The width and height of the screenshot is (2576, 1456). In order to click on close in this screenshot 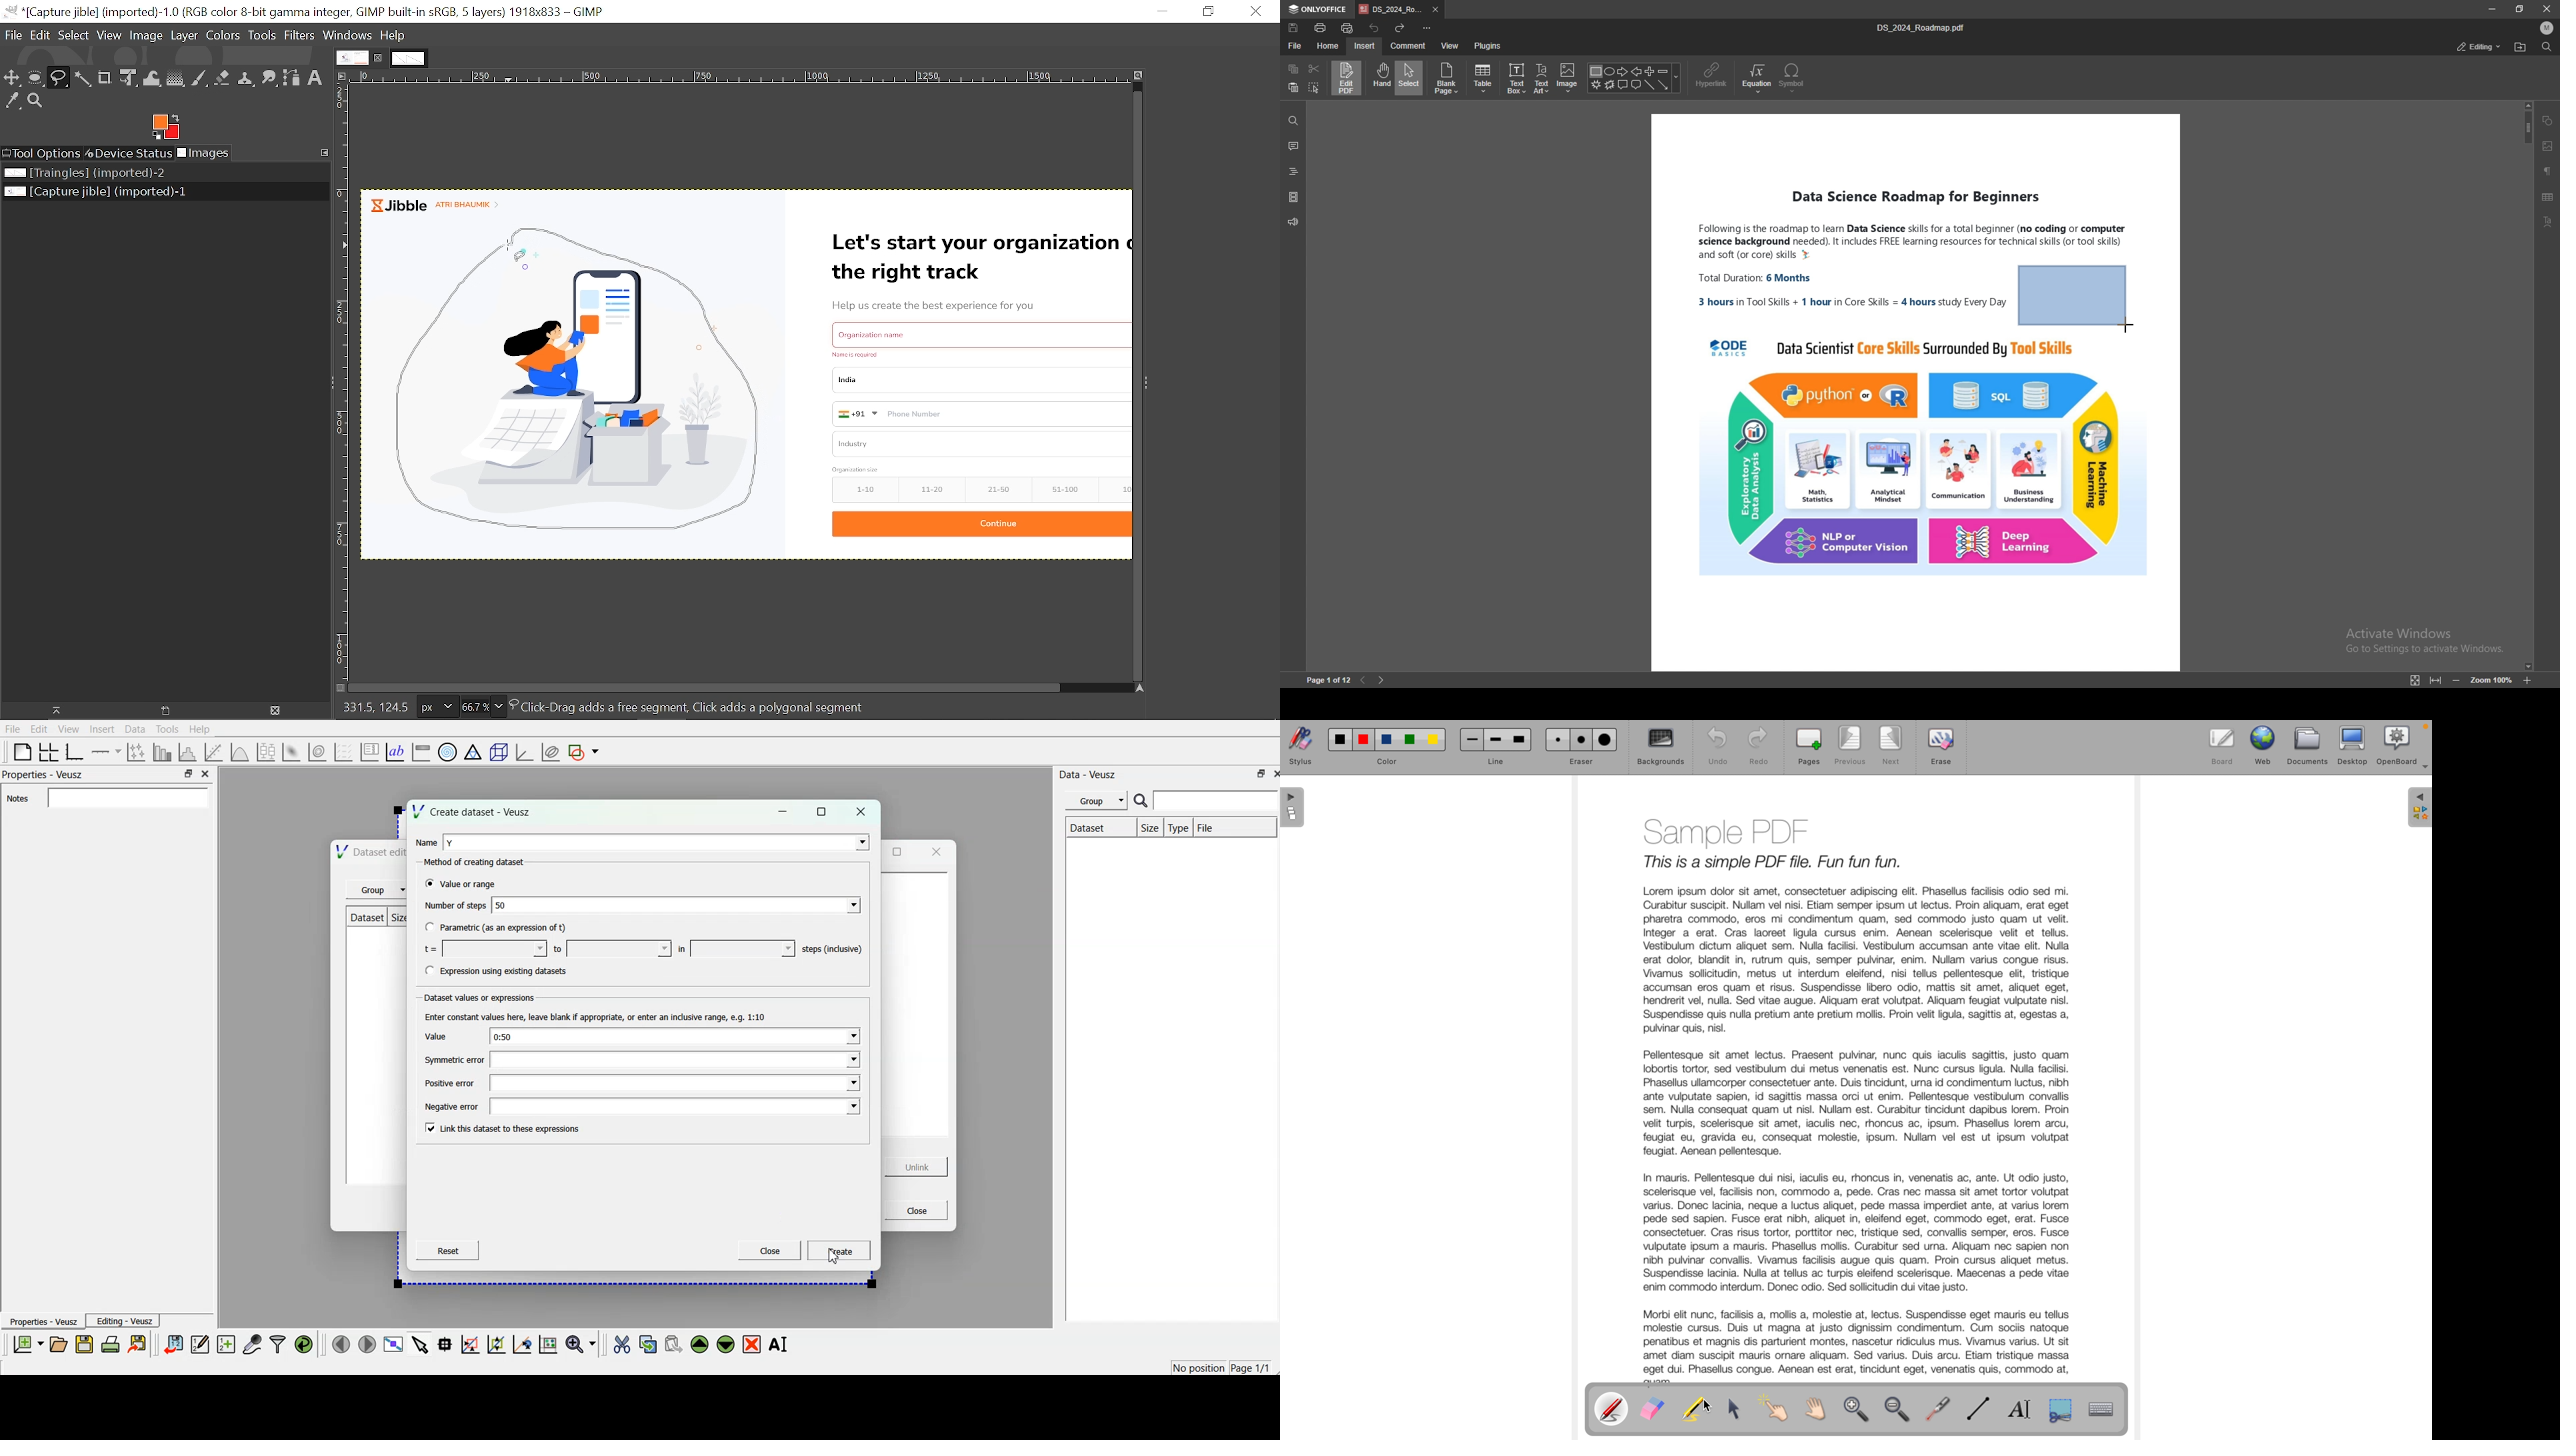, I will do `click(206, 772)`.